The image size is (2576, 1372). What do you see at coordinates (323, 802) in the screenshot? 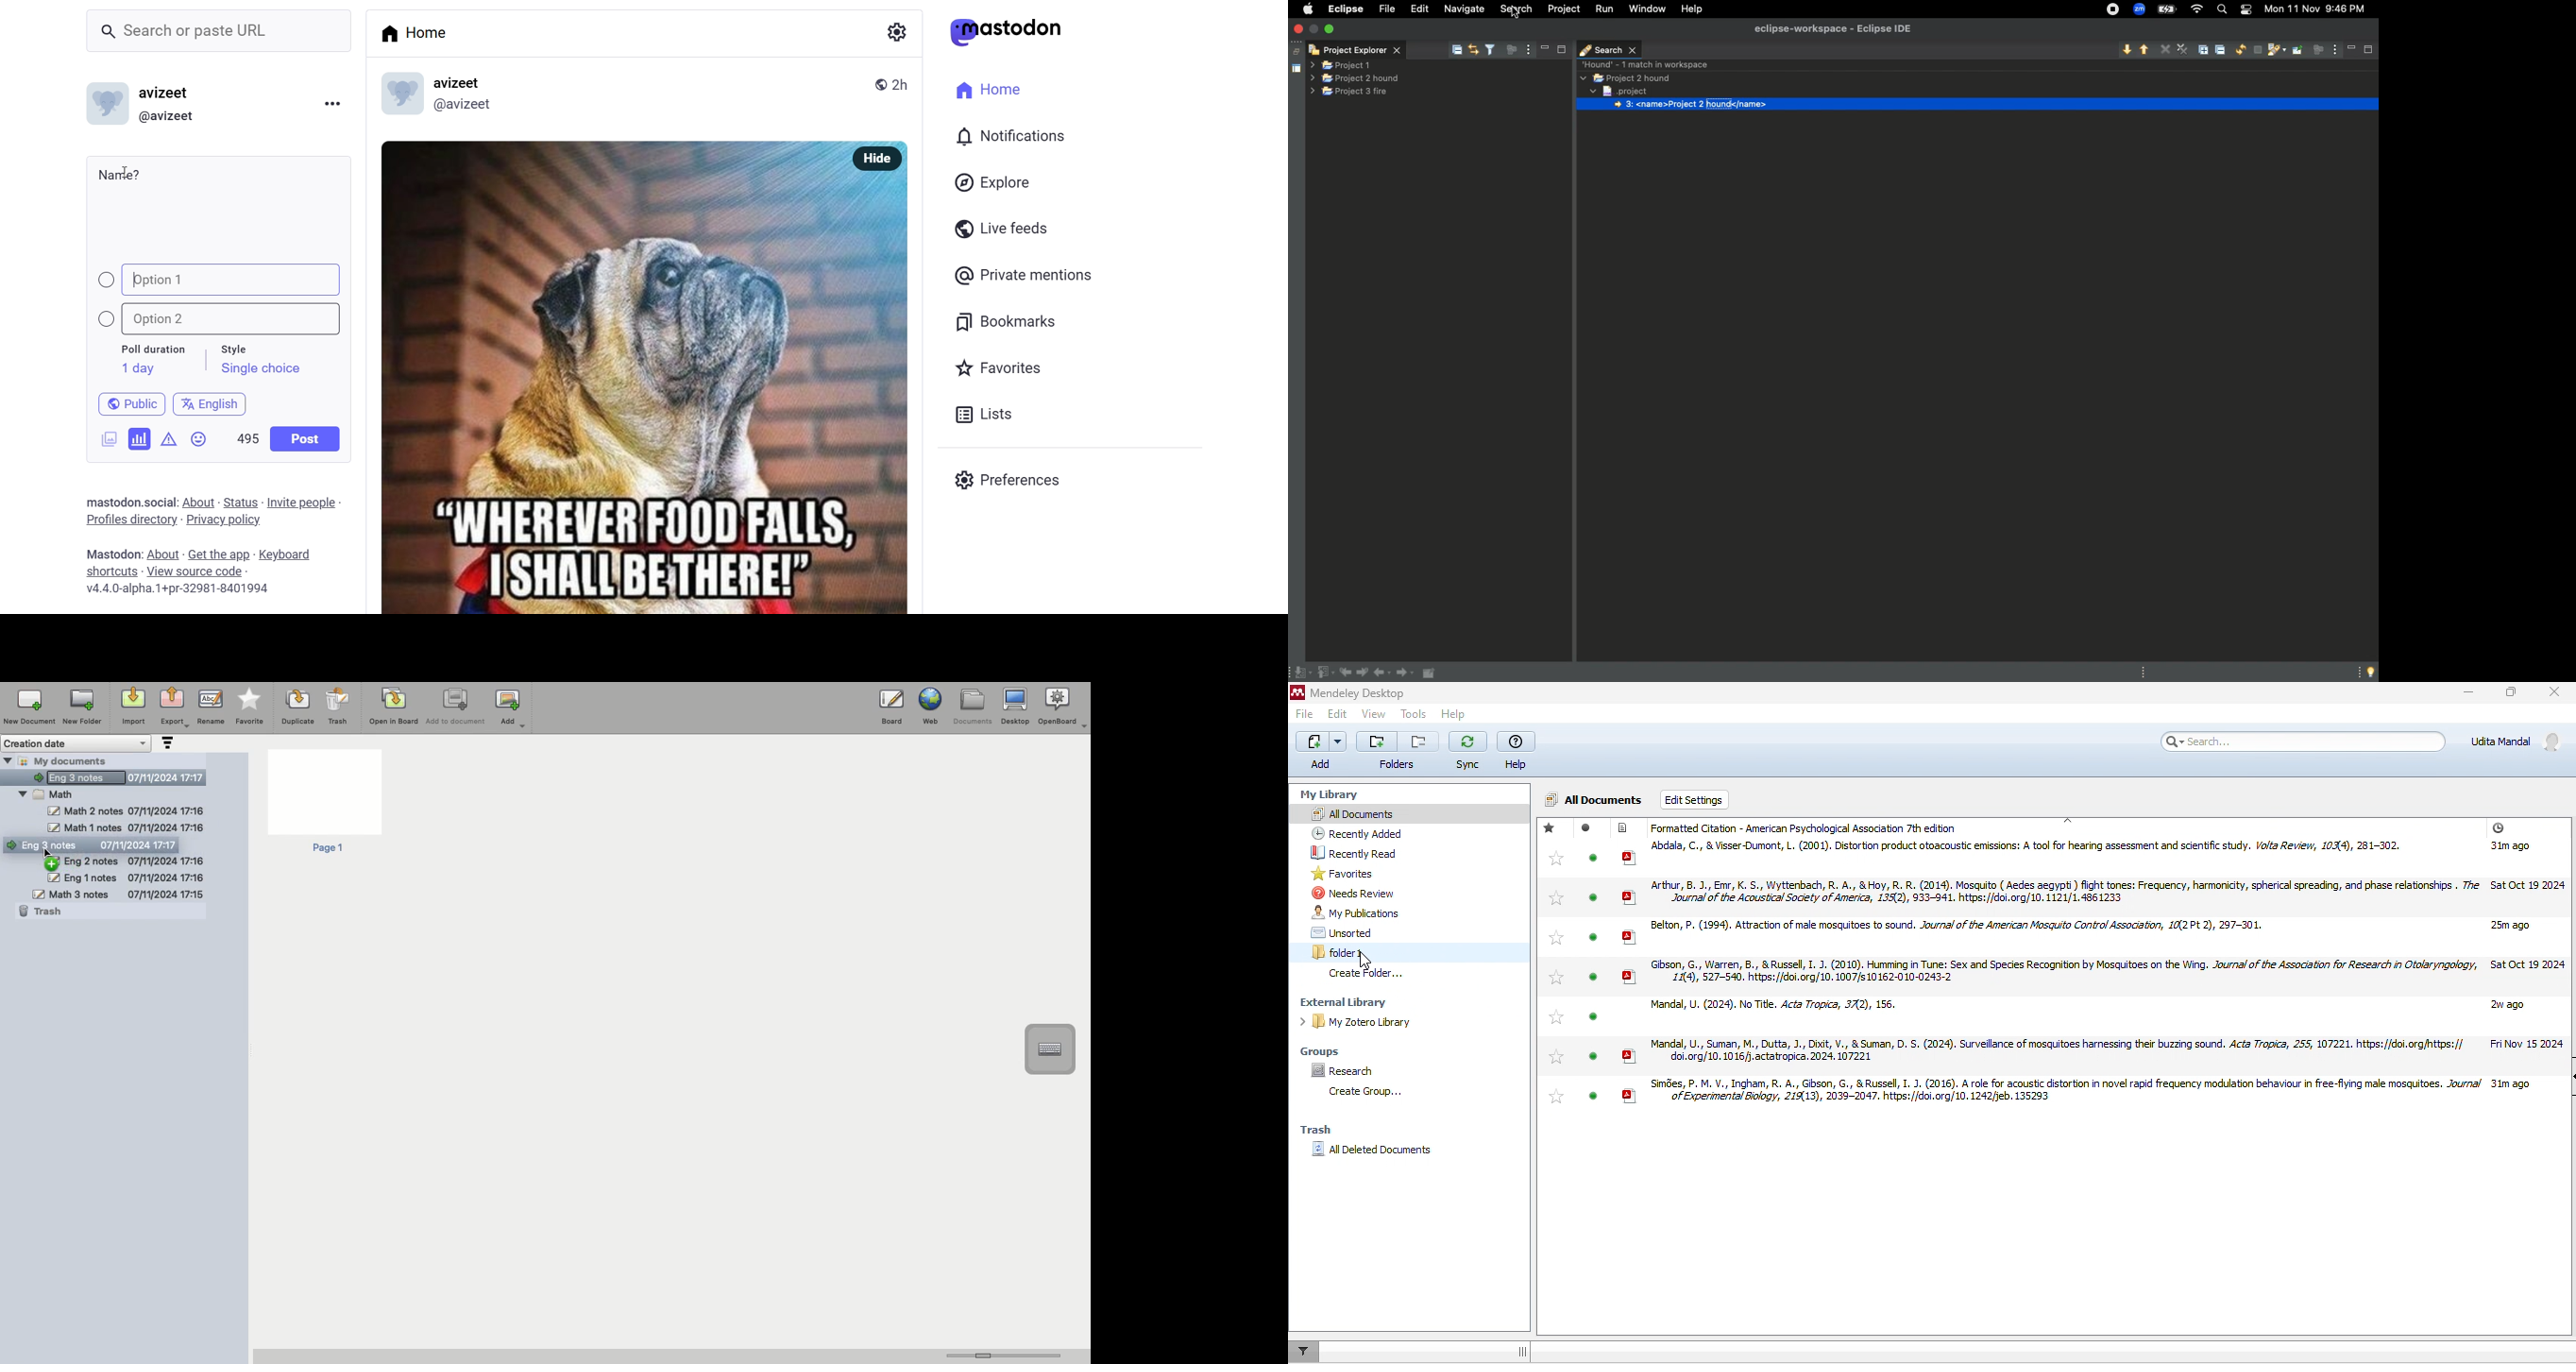
I see `Page 1` at bounding box center [323, 802].